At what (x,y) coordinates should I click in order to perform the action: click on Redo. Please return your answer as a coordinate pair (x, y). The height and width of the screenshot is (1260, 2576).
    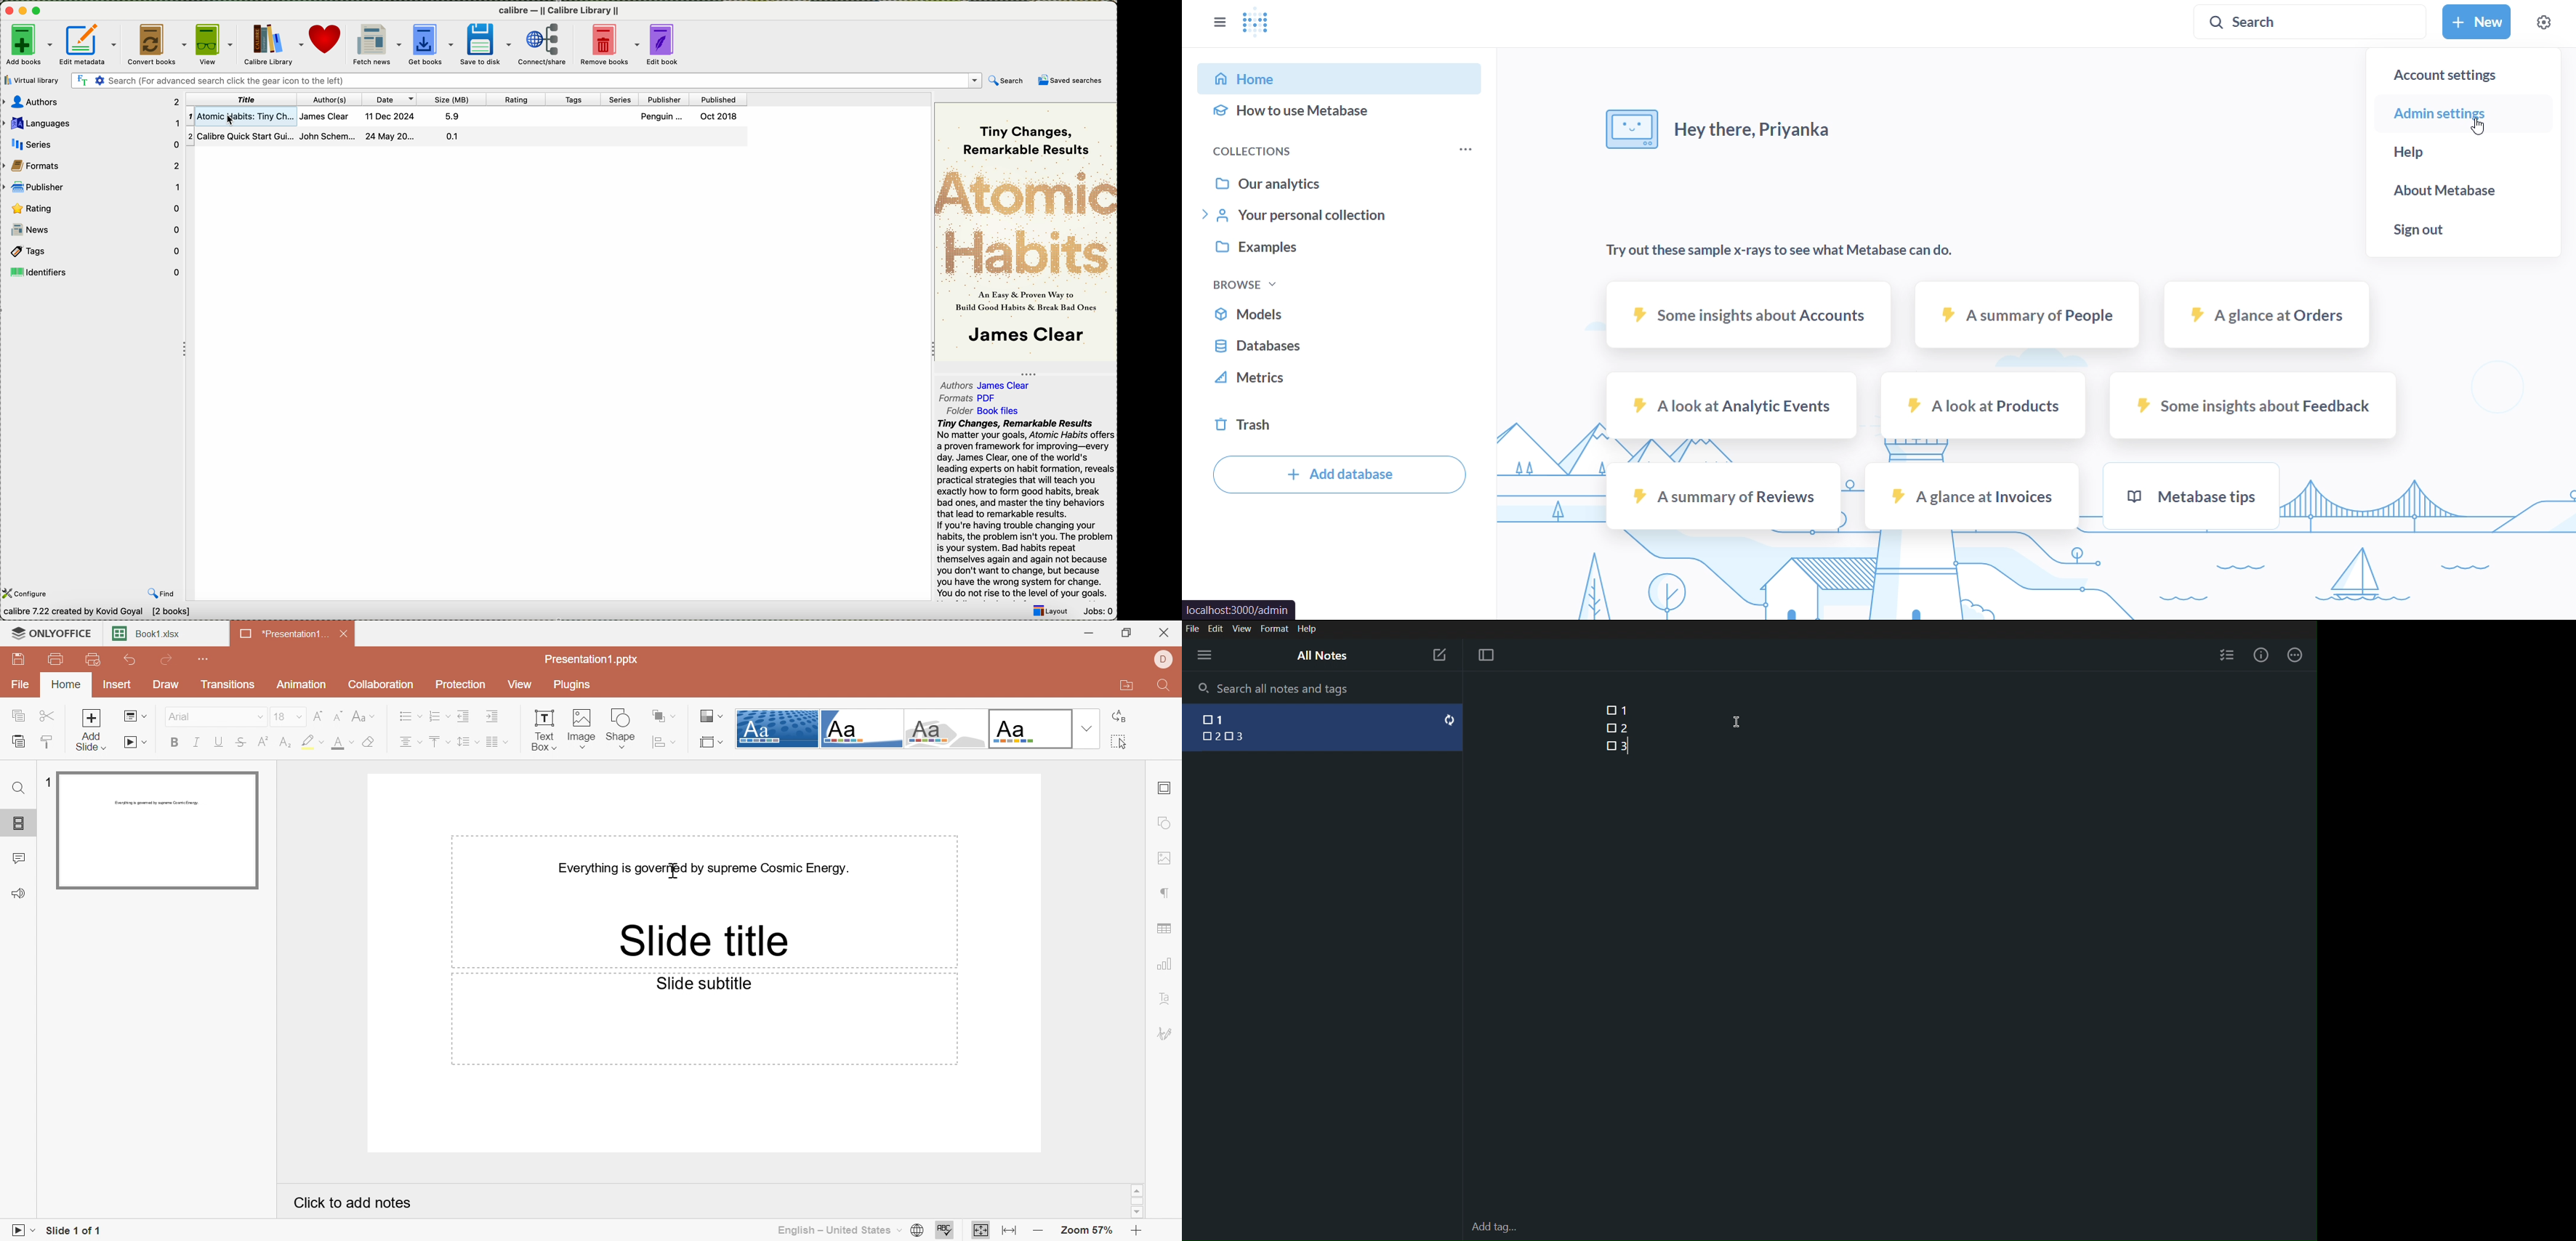
    Looking at the image, I should click on (166, 661).